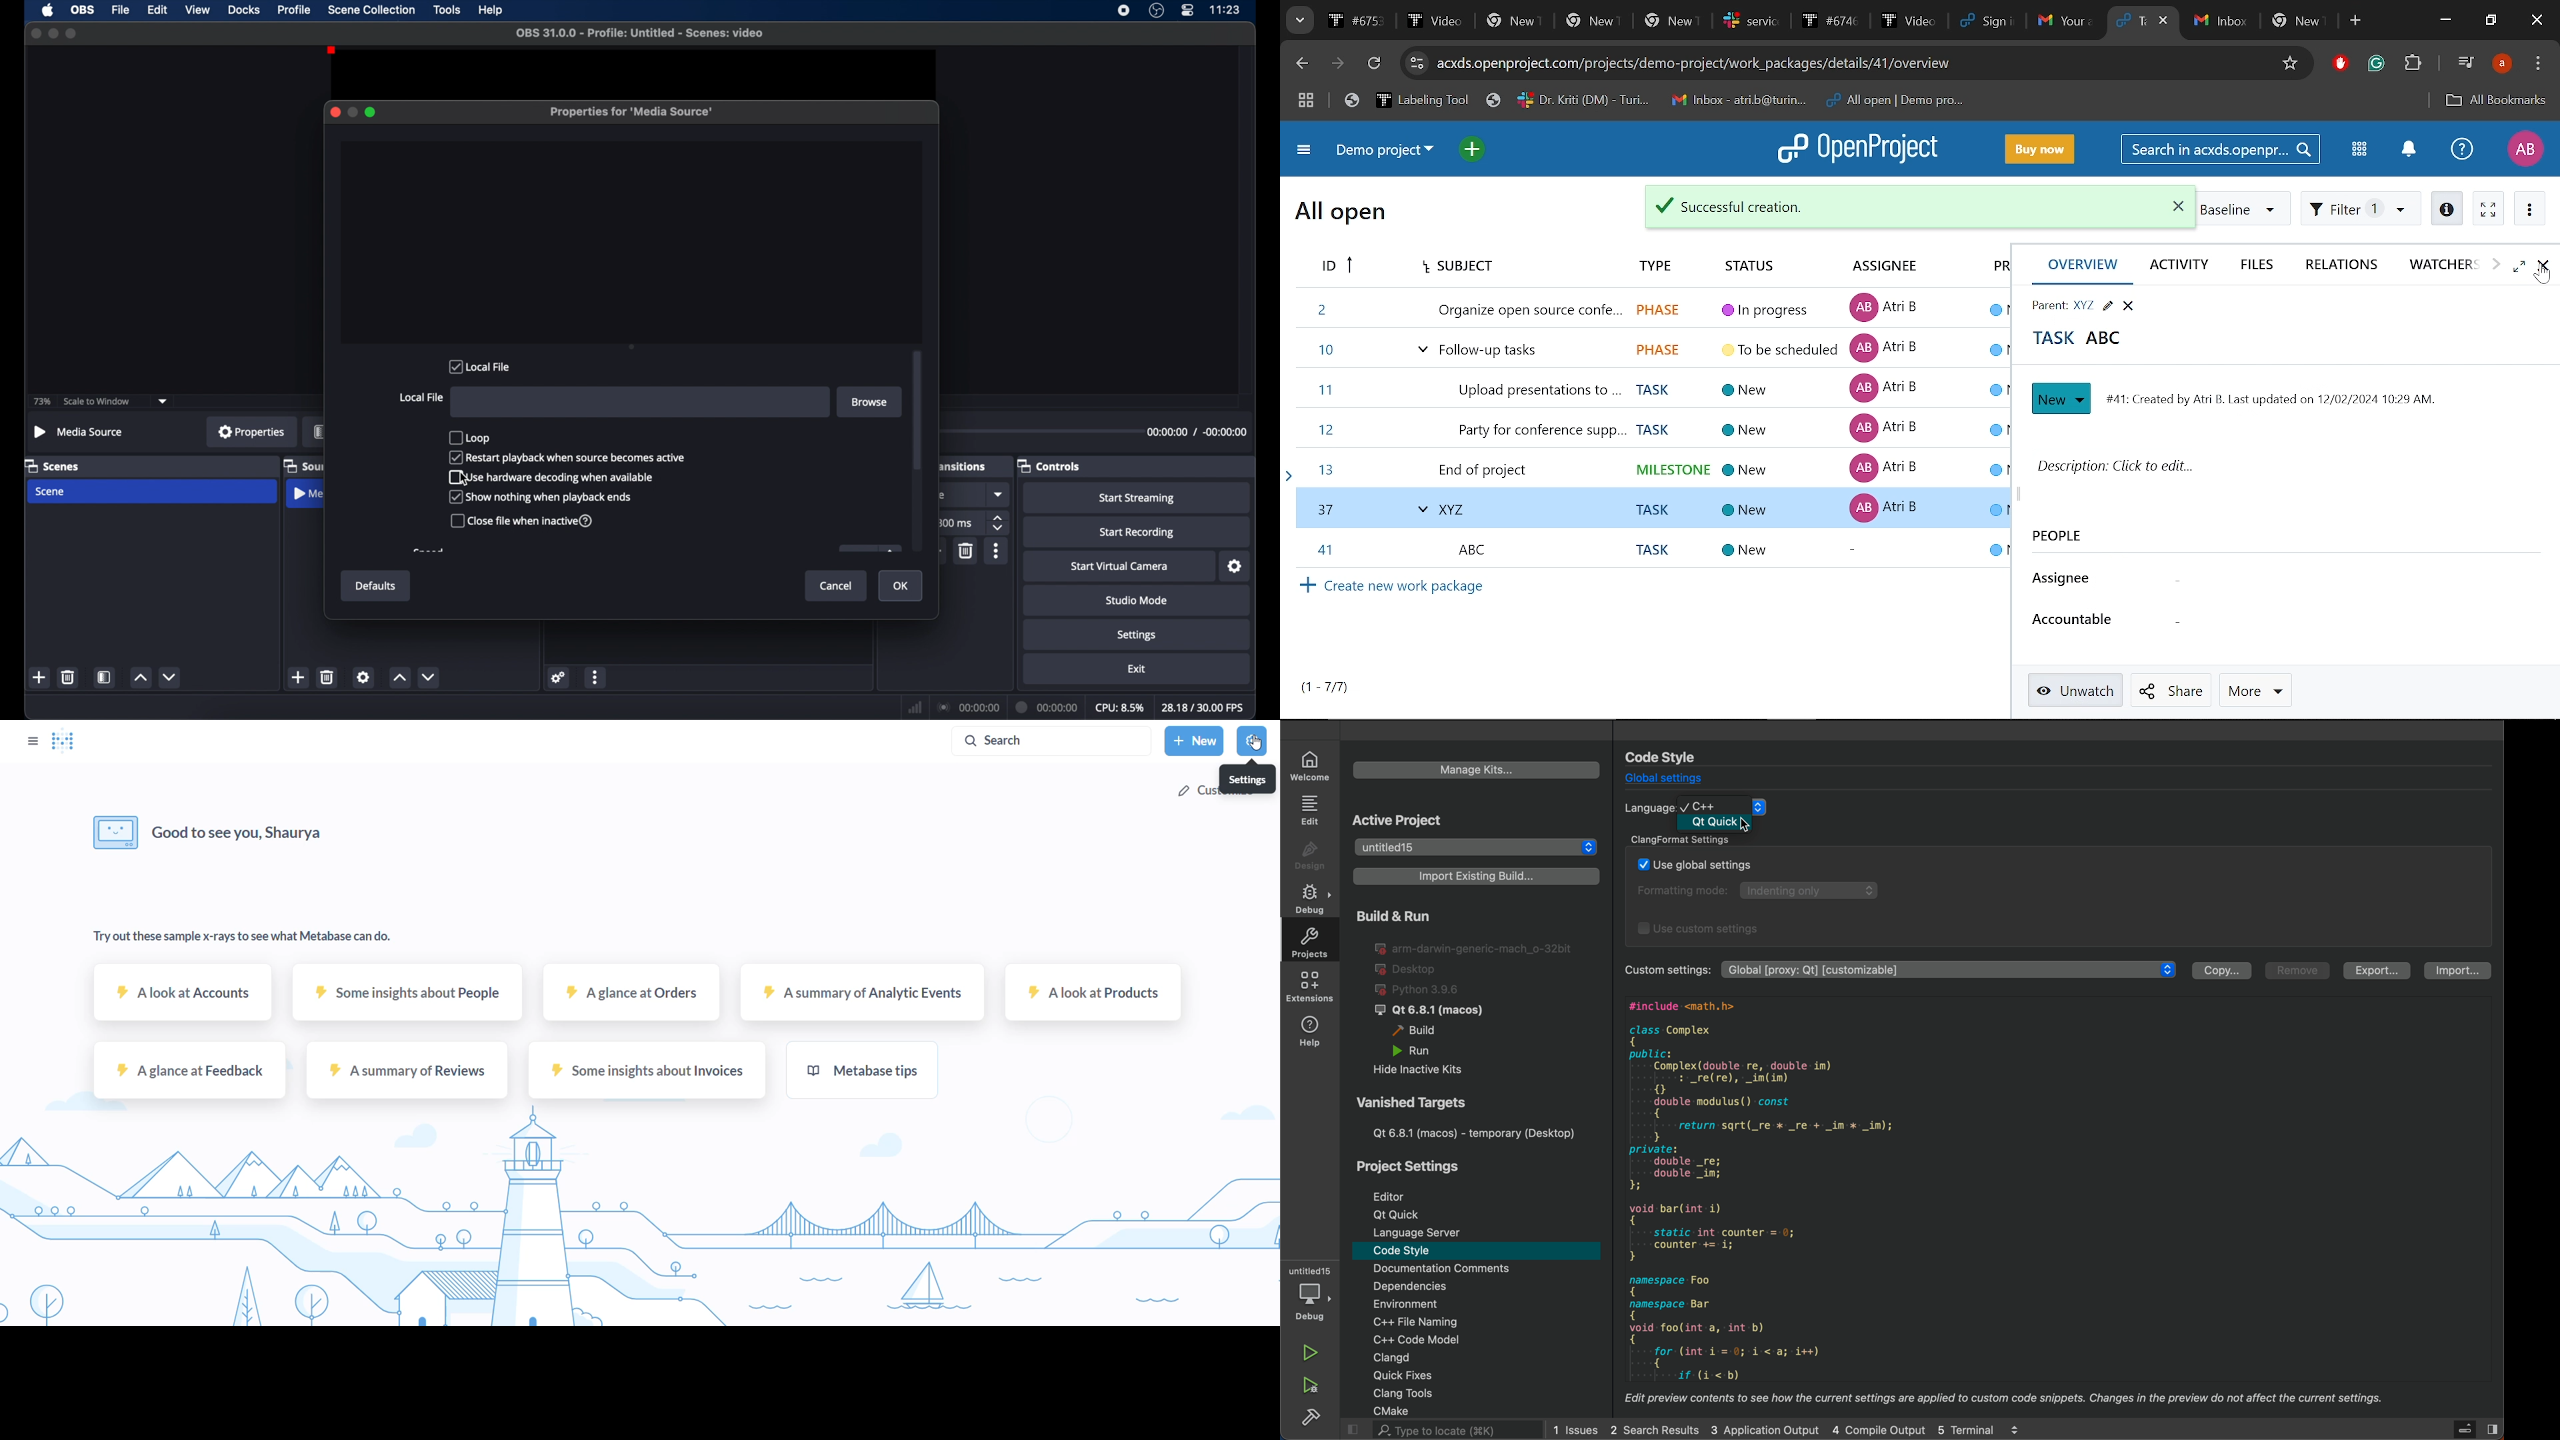  Describe the element at coordinates (2530, 208) in the screenshot. I see `More actions` at that location.